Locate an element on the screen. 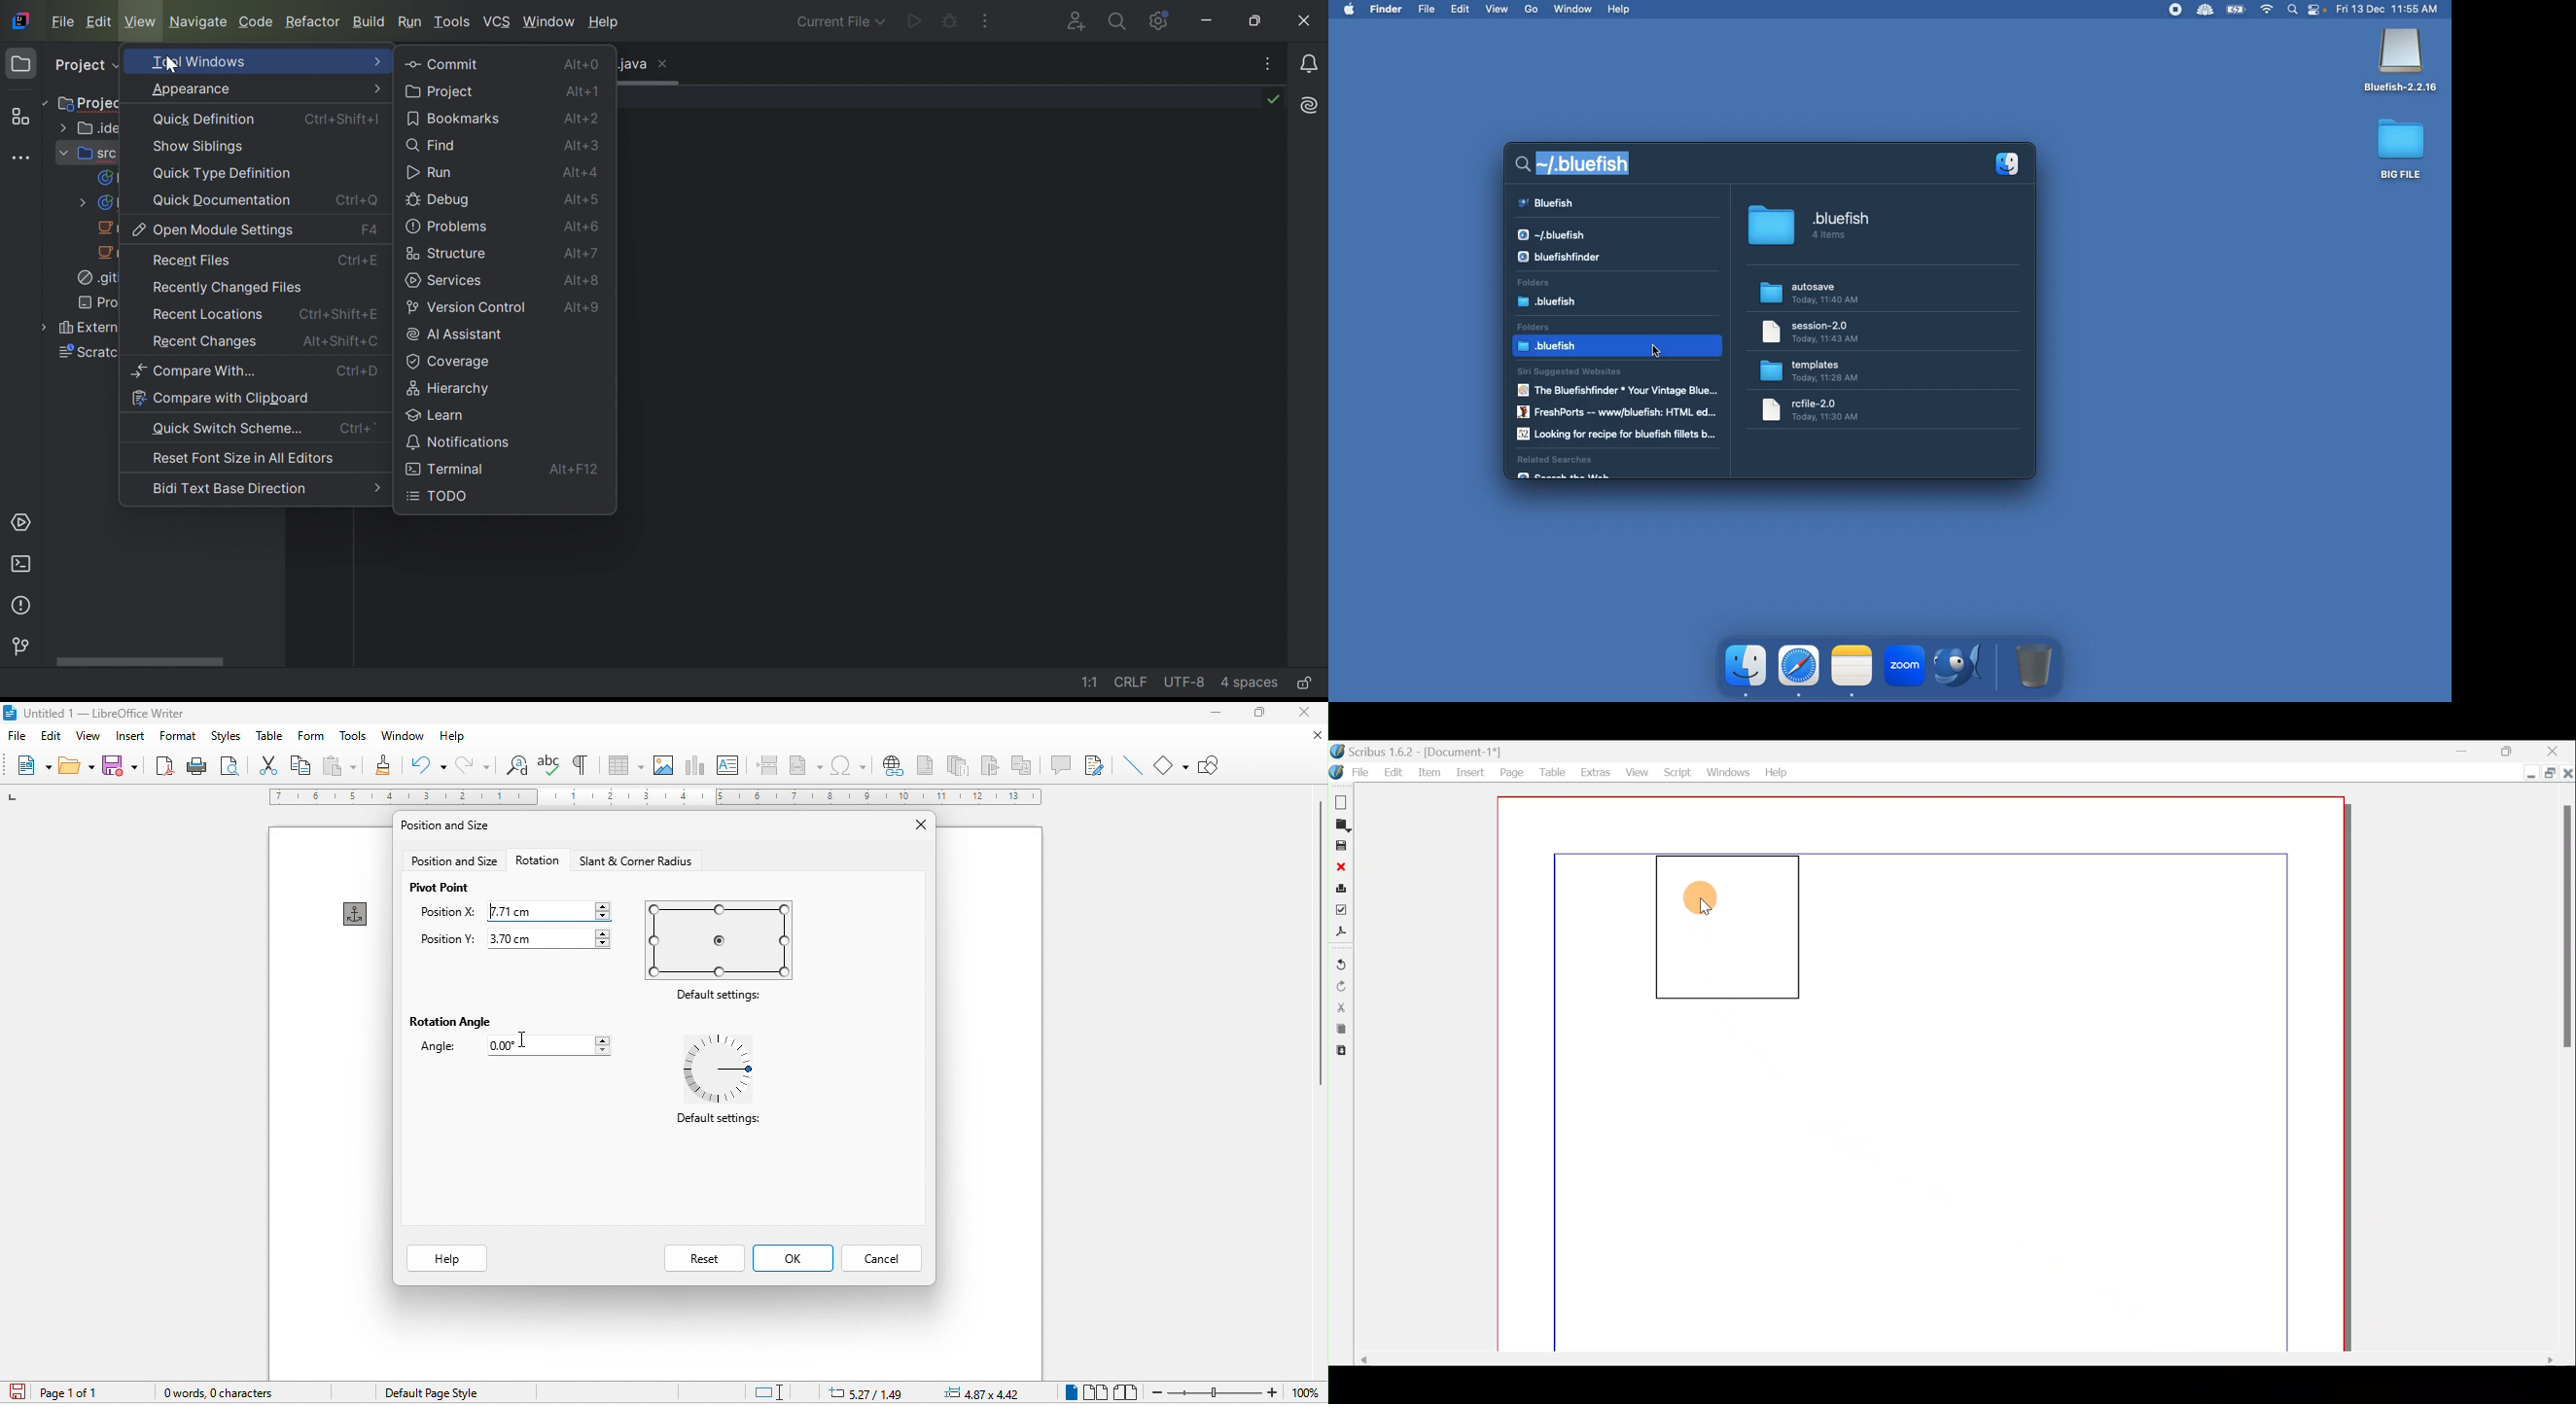 The height and width of the screenshot is (1428, 2576). zoom is located at coordinates (1237, 1391).